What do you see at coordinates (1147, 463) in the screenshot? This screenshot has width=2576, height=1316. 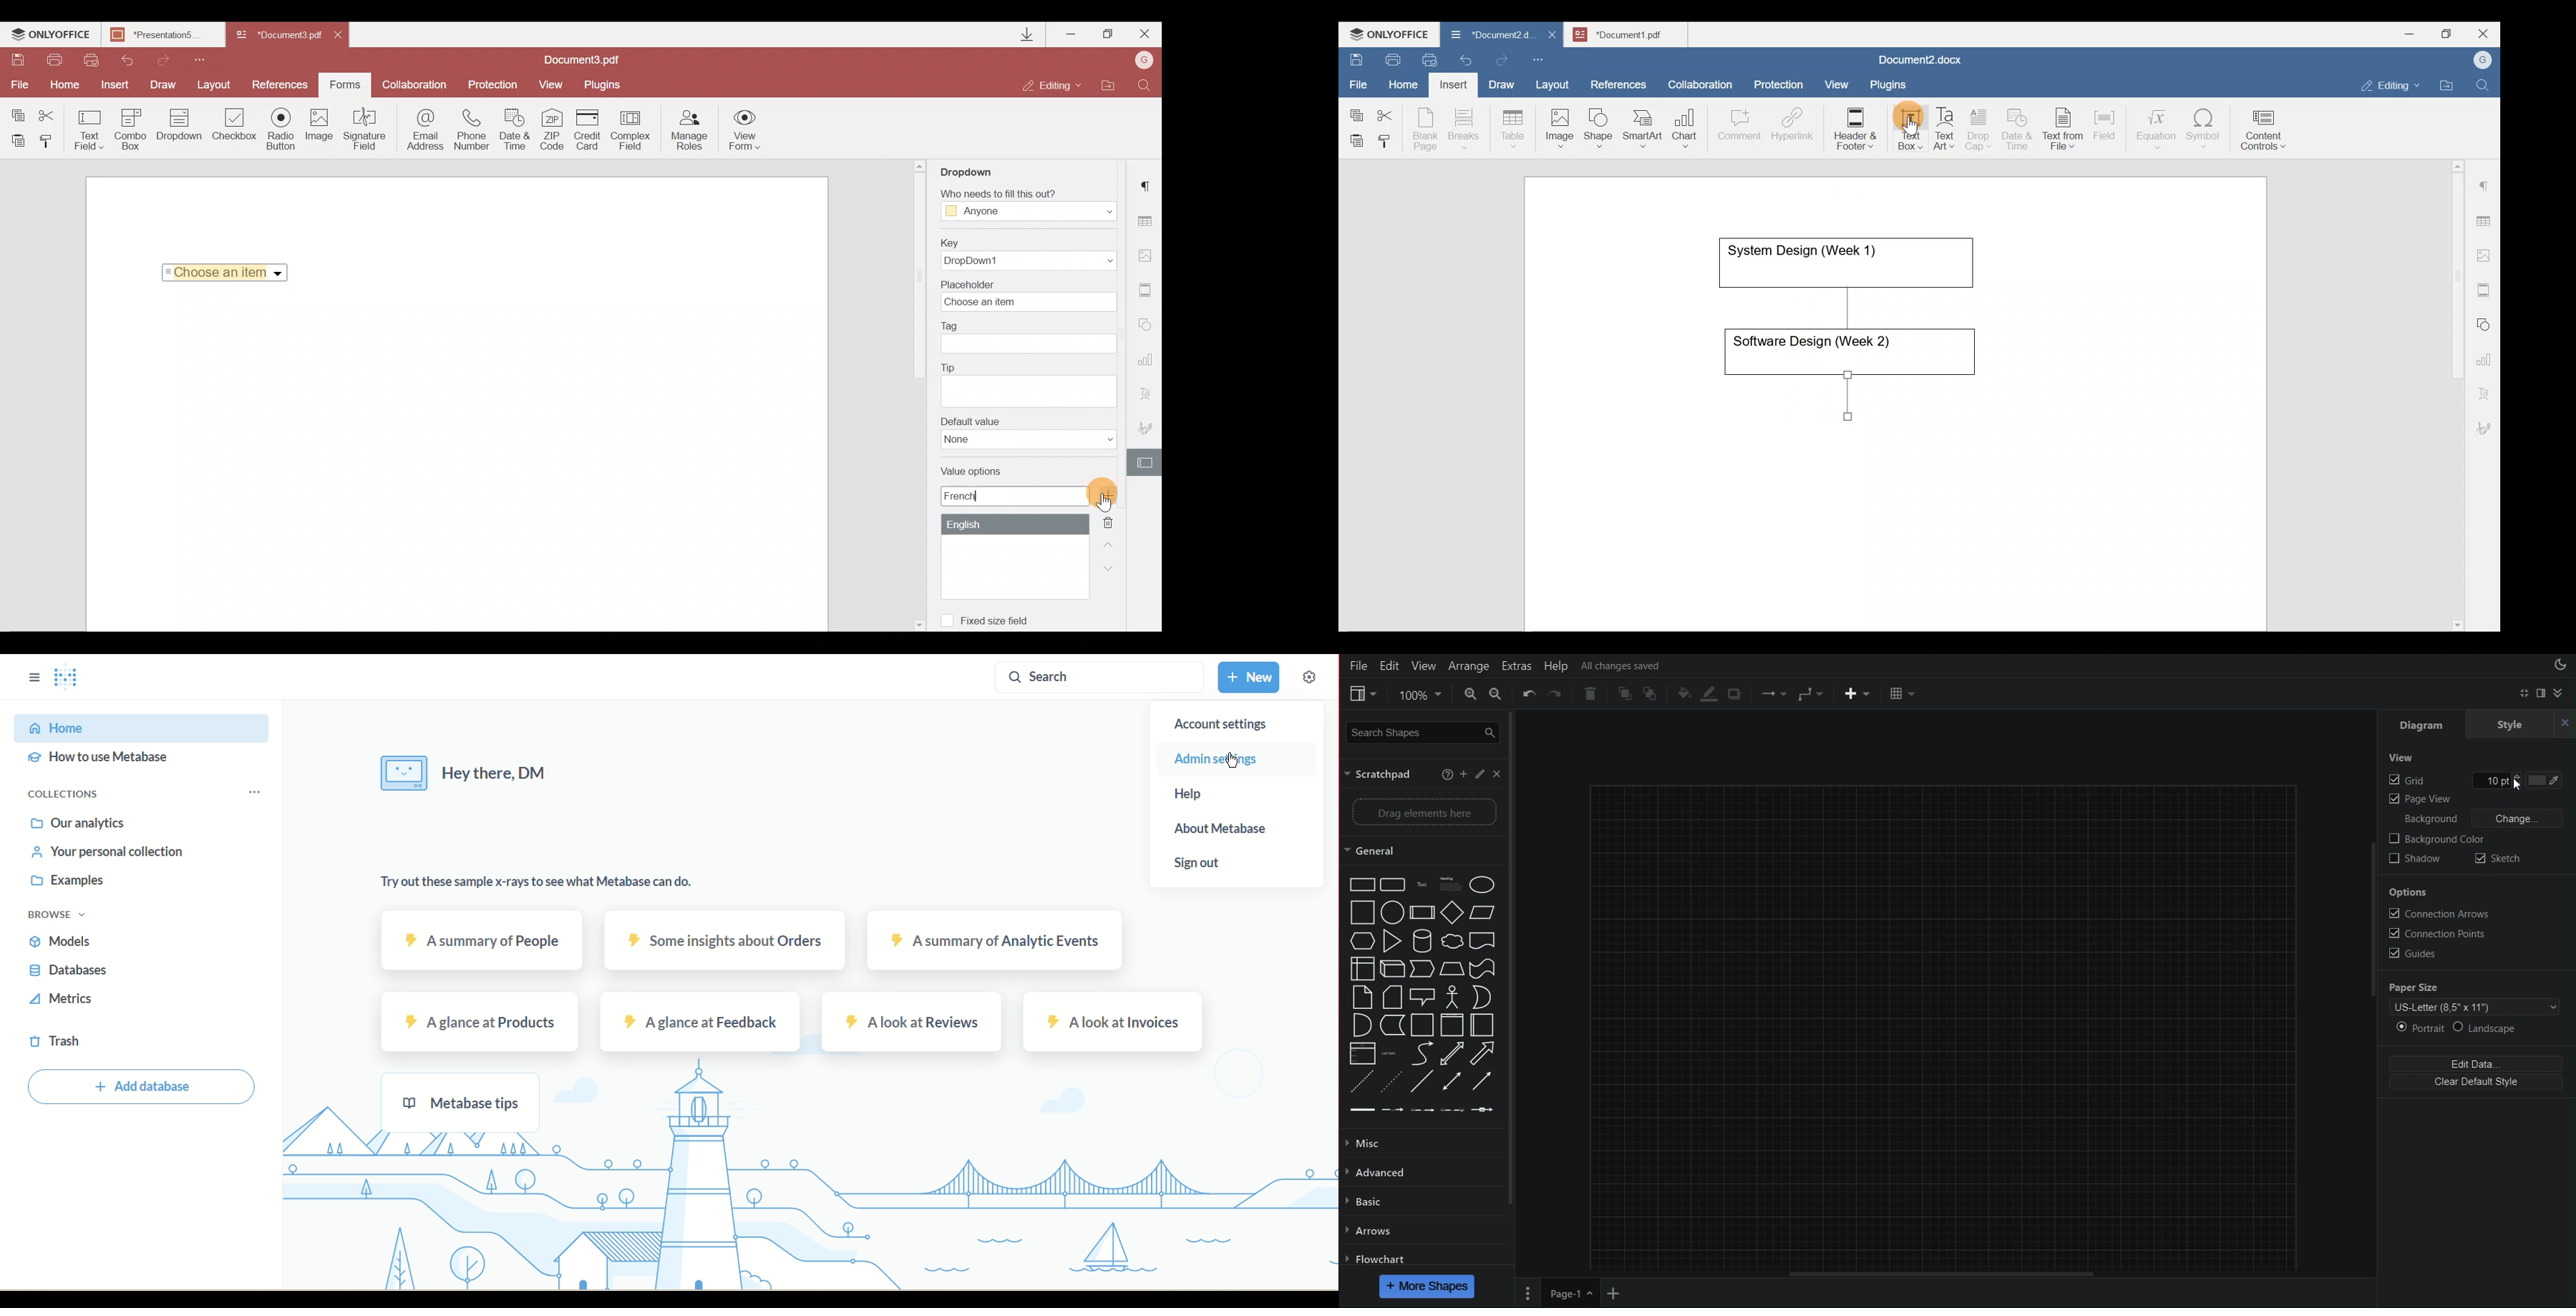 I see `Form settings` at bounding box center [1147, 463].